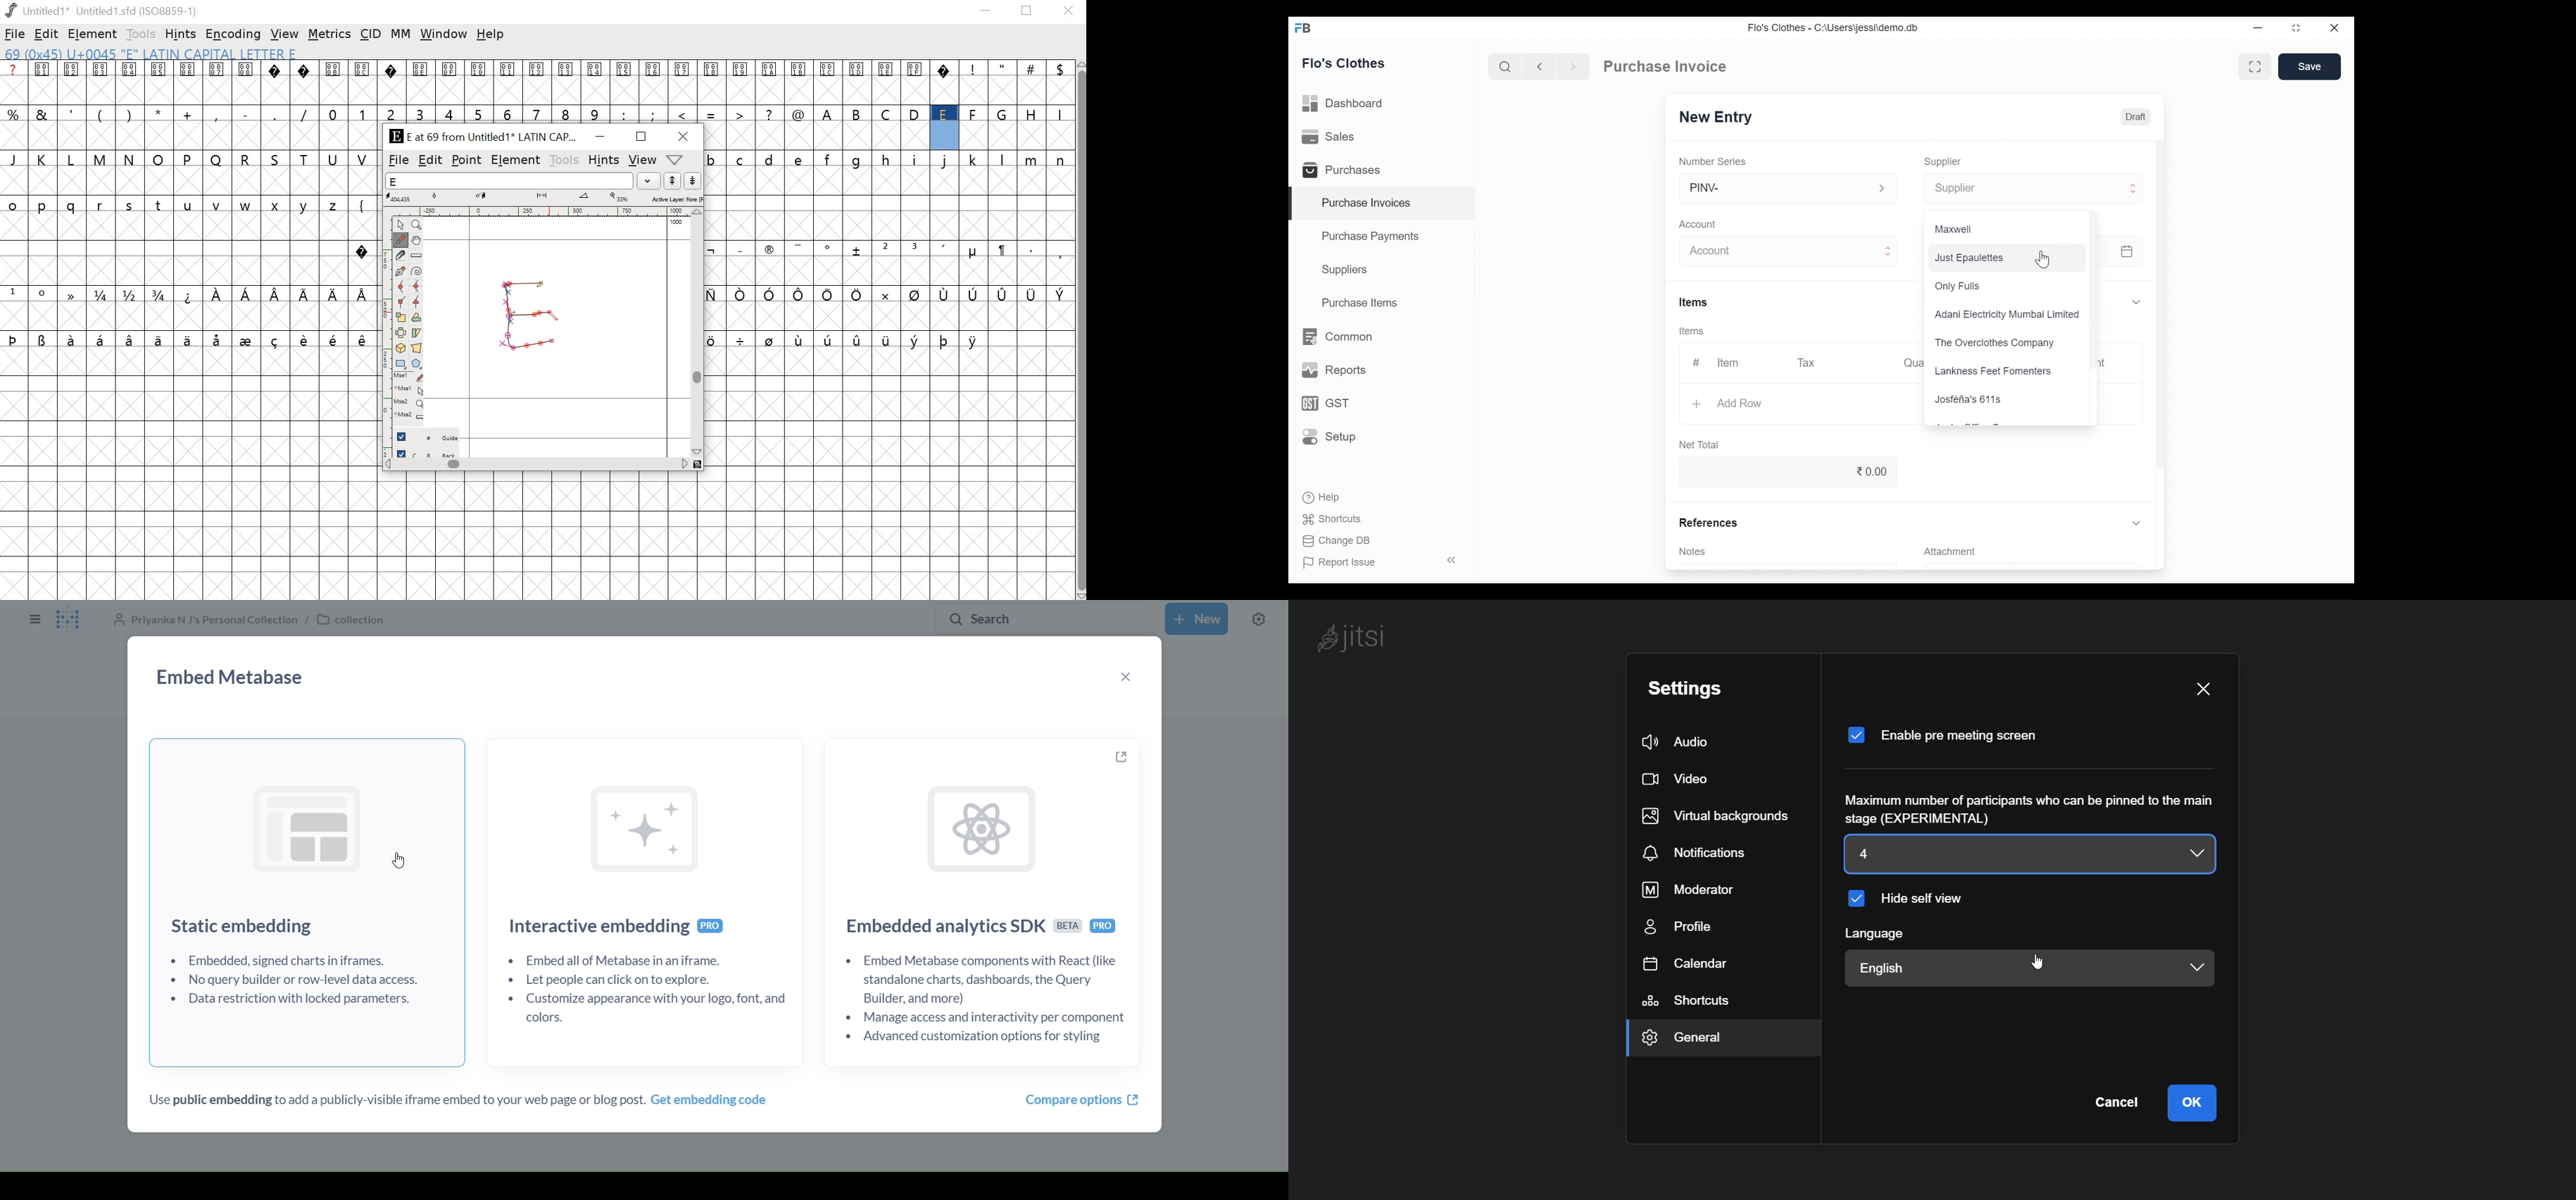  Describe the element at coordinates (1369, 236) in the screenshot. I see `Purchase Payments` at that location.